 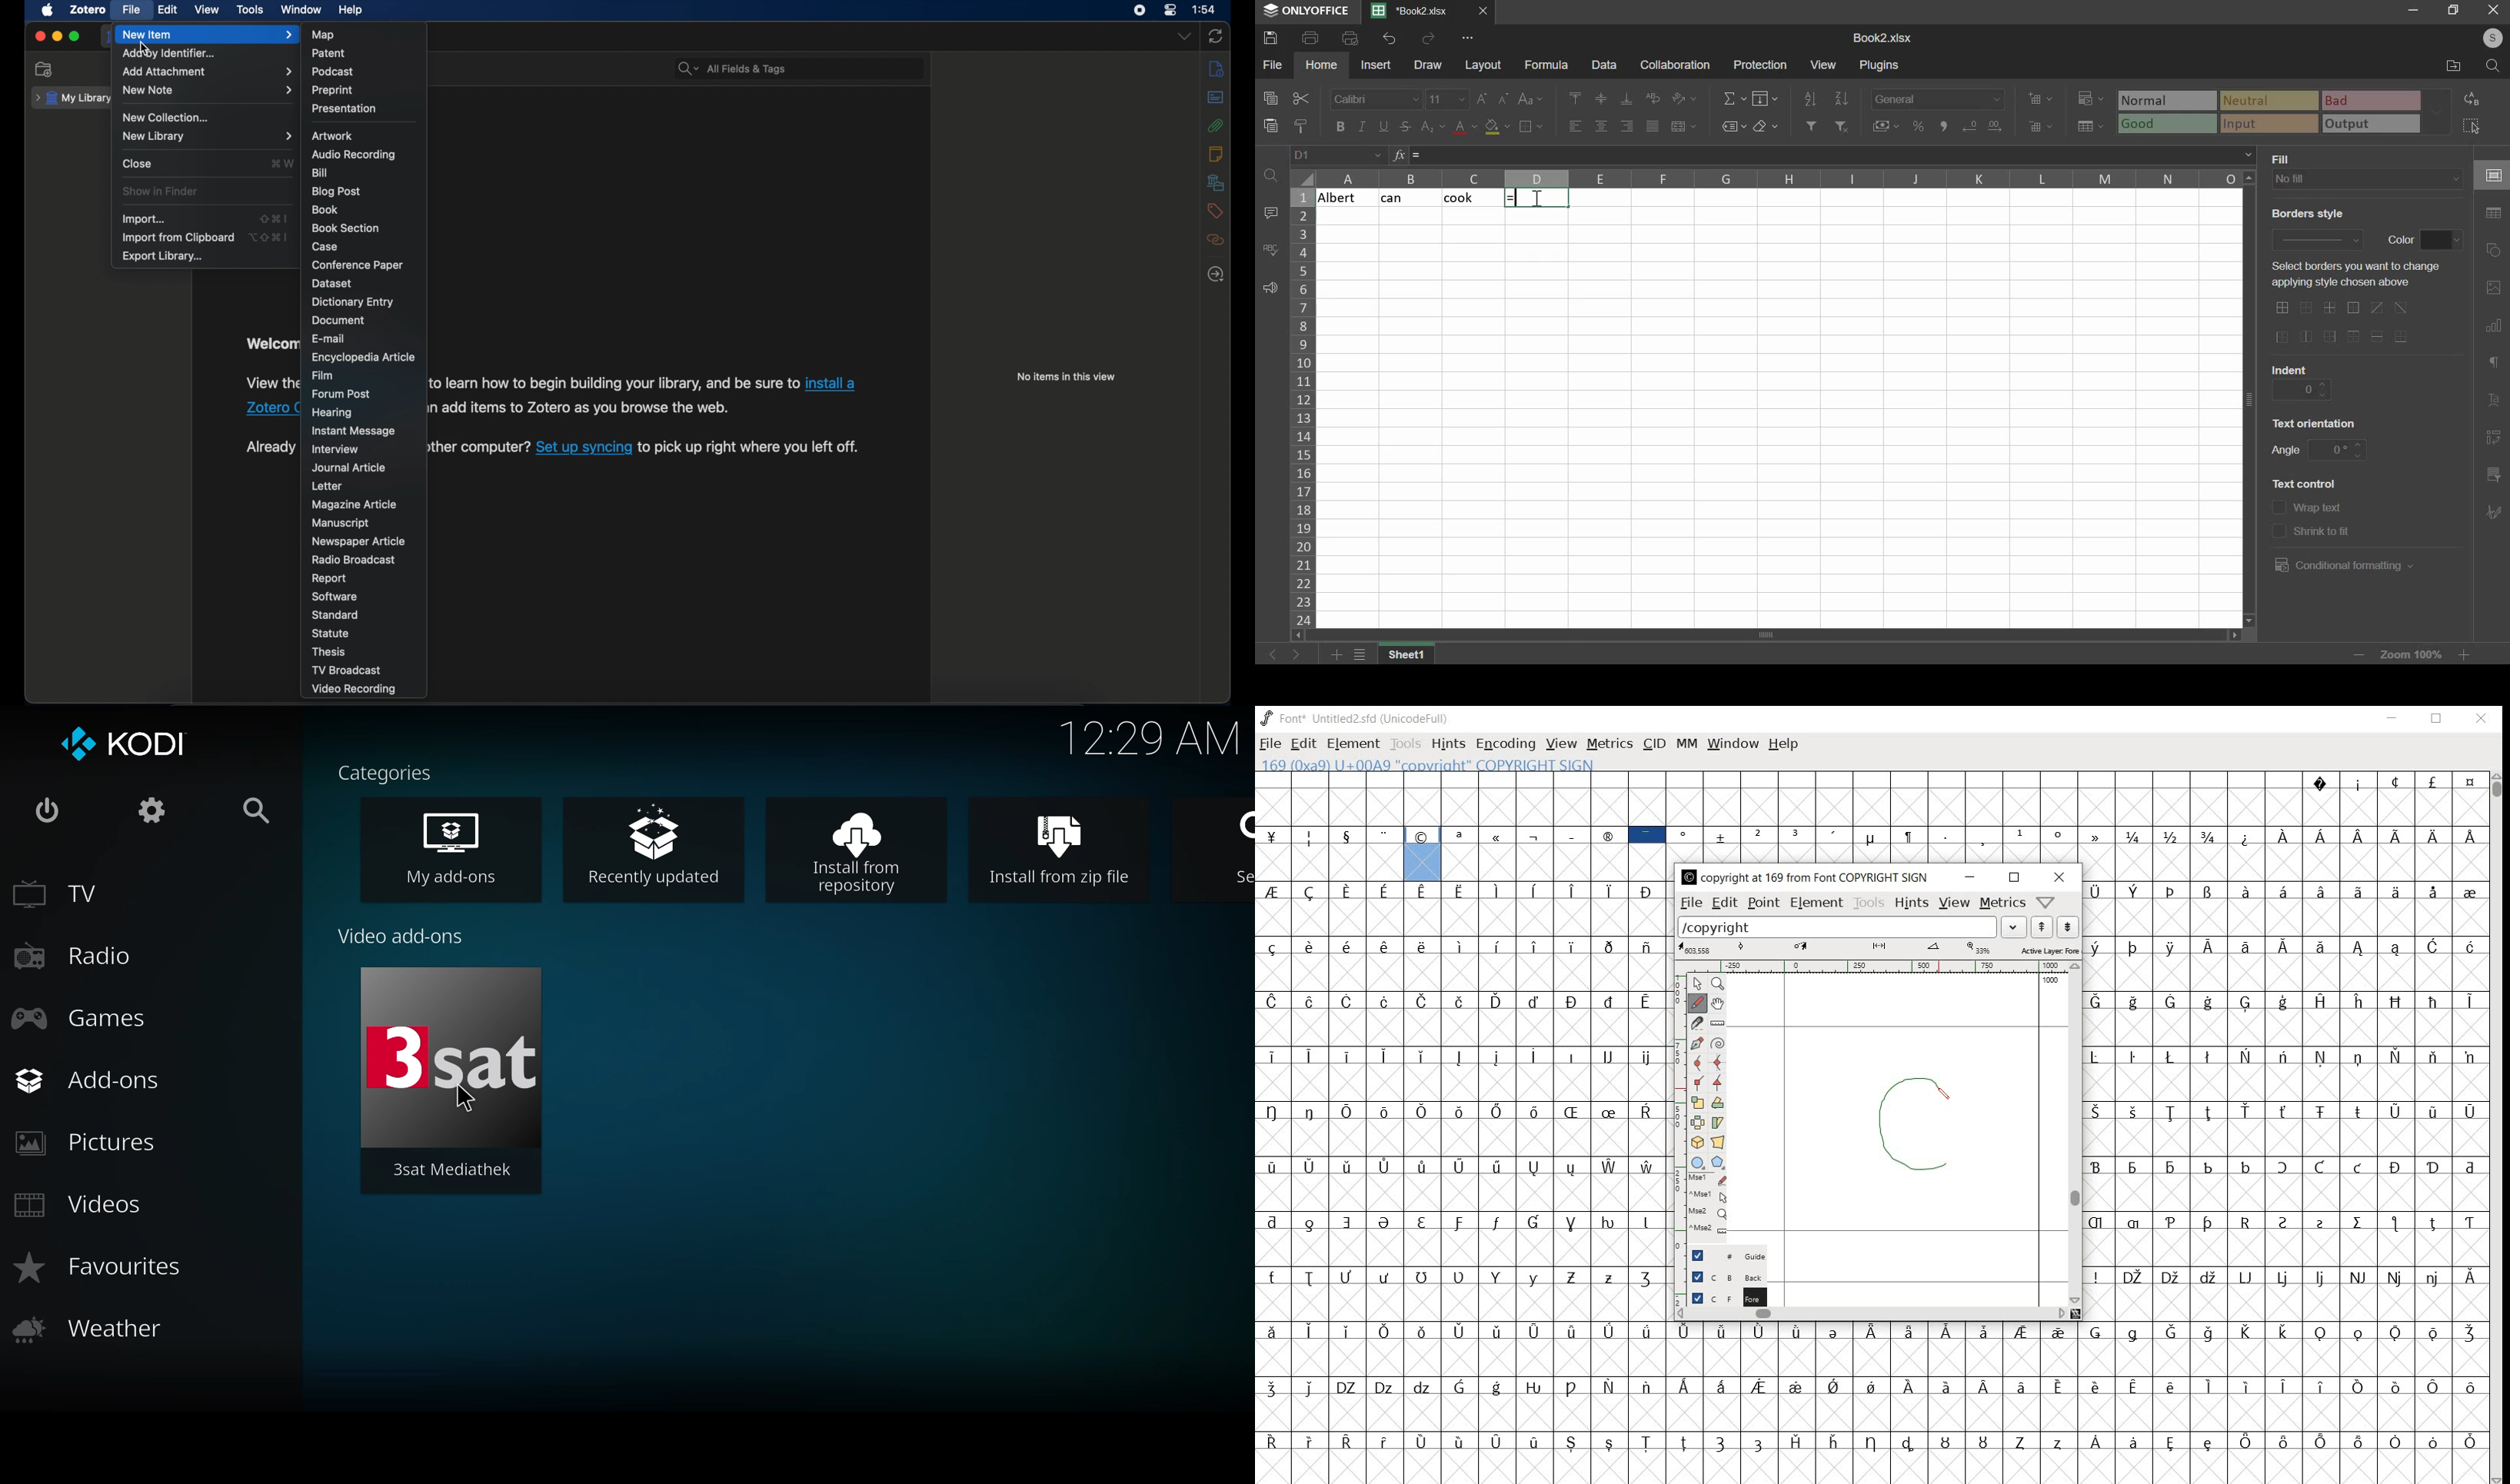 I want to click on Search, so click(x=1237, y=844).